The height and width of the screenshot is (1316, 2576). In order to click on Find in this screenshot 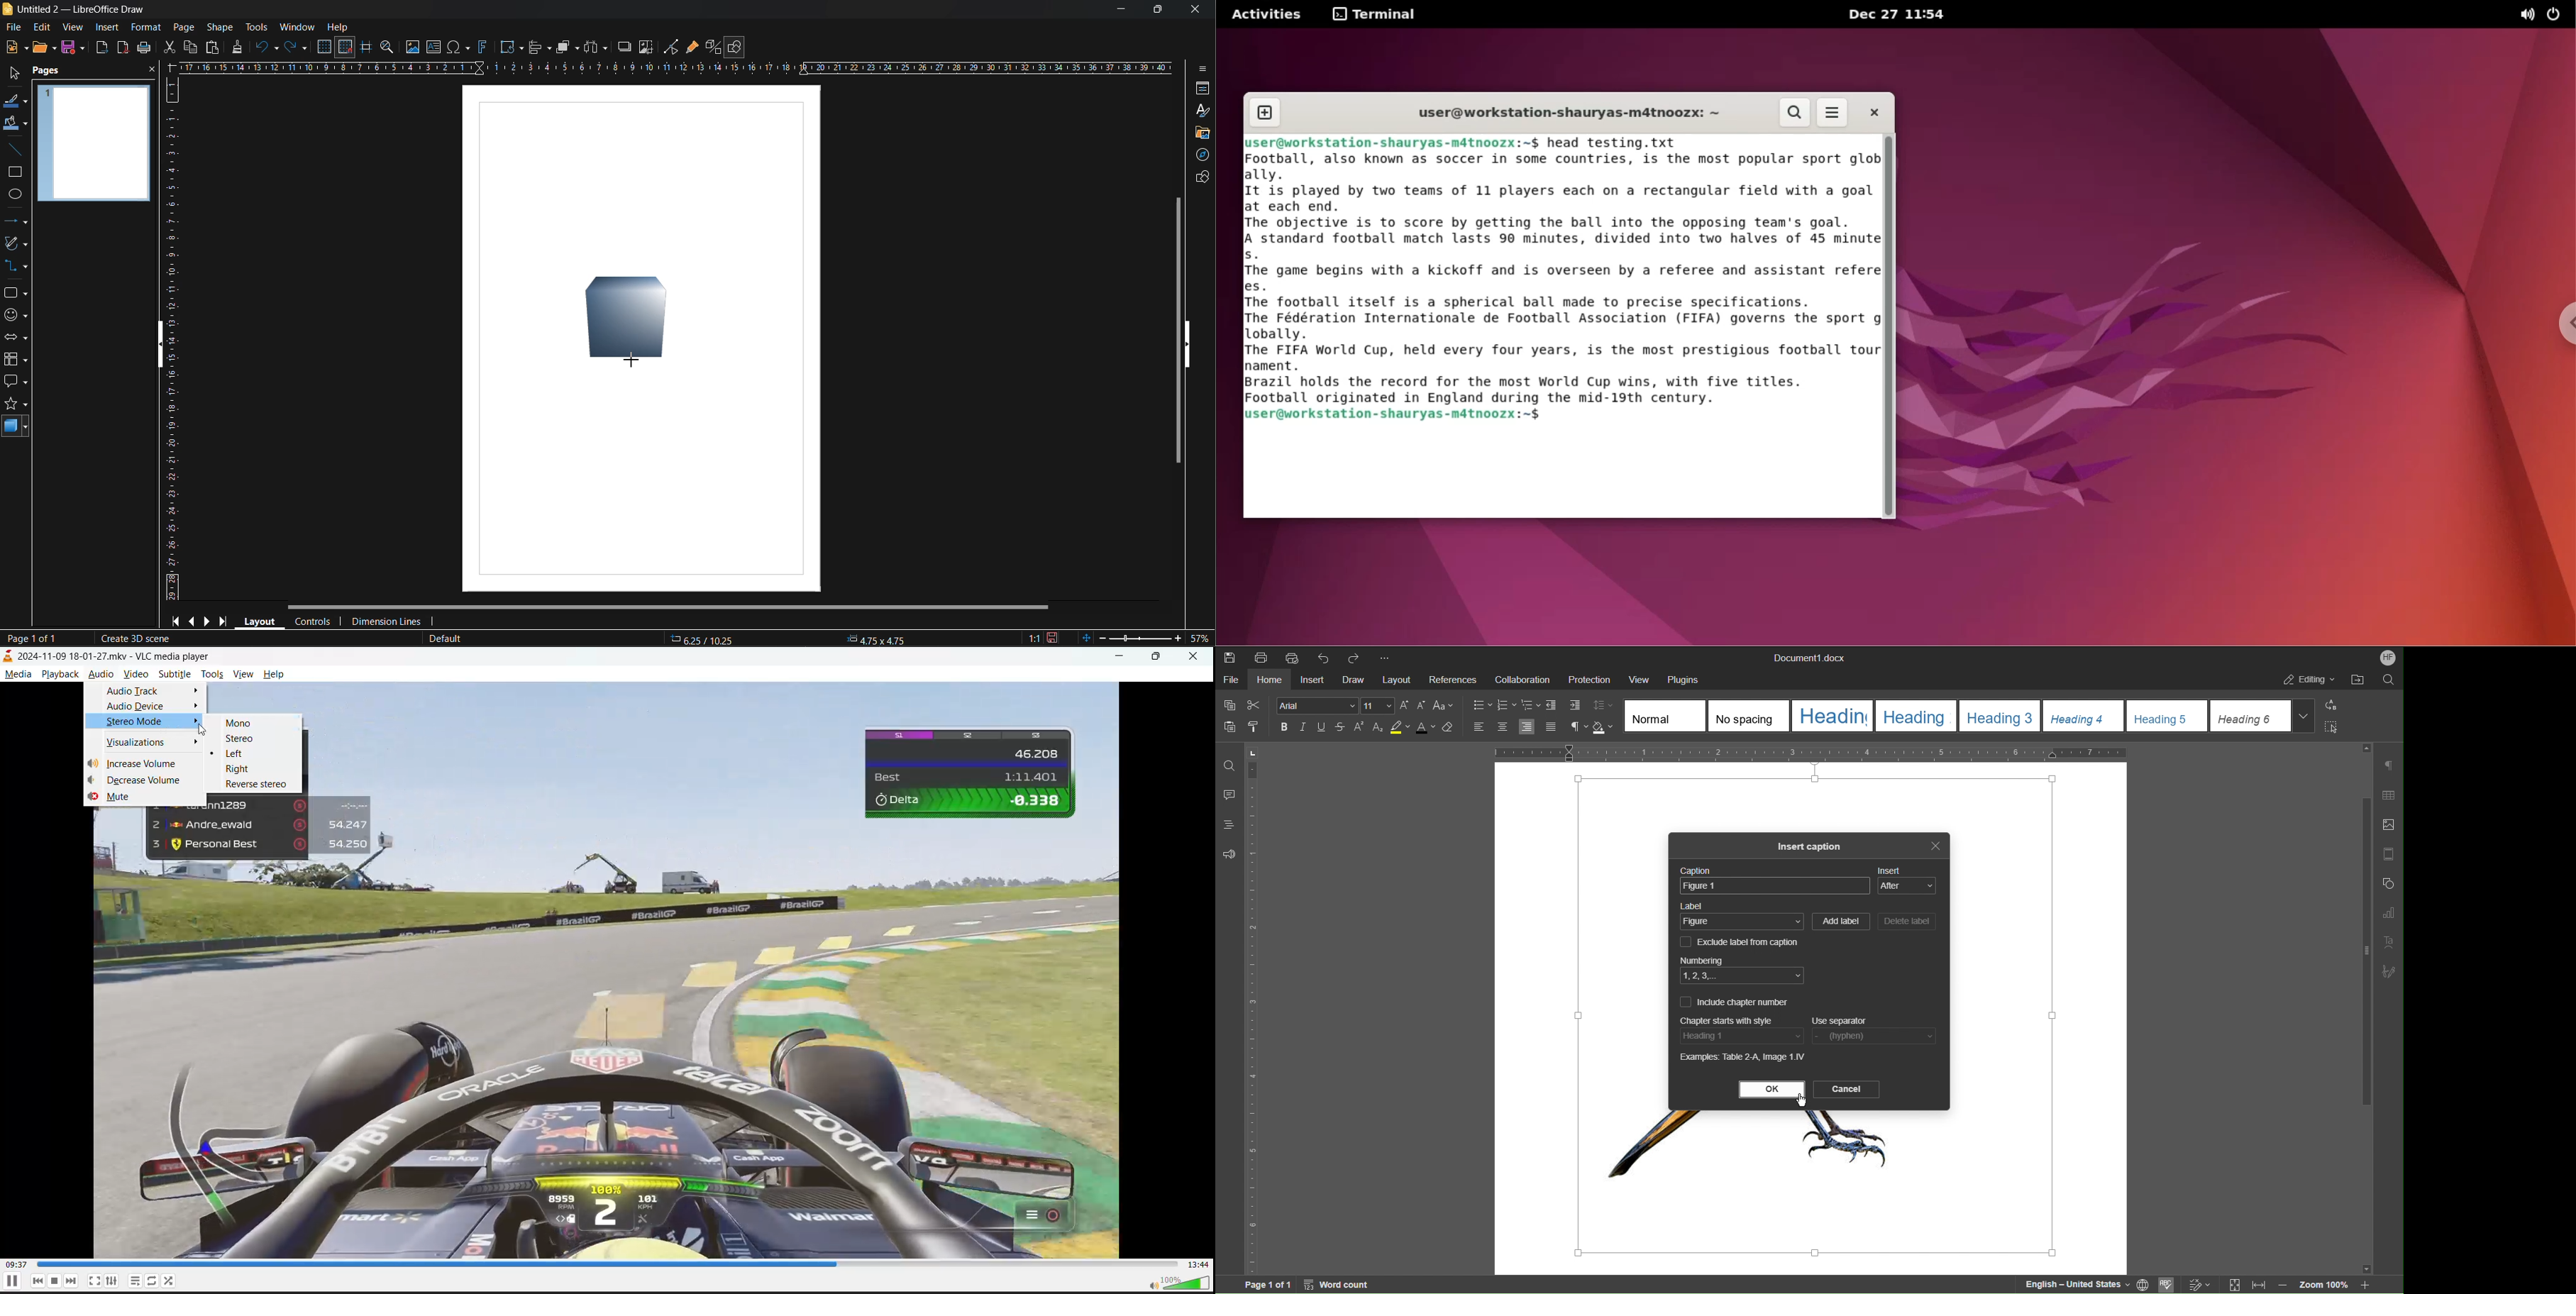, I will do `click(1229, 764)`.